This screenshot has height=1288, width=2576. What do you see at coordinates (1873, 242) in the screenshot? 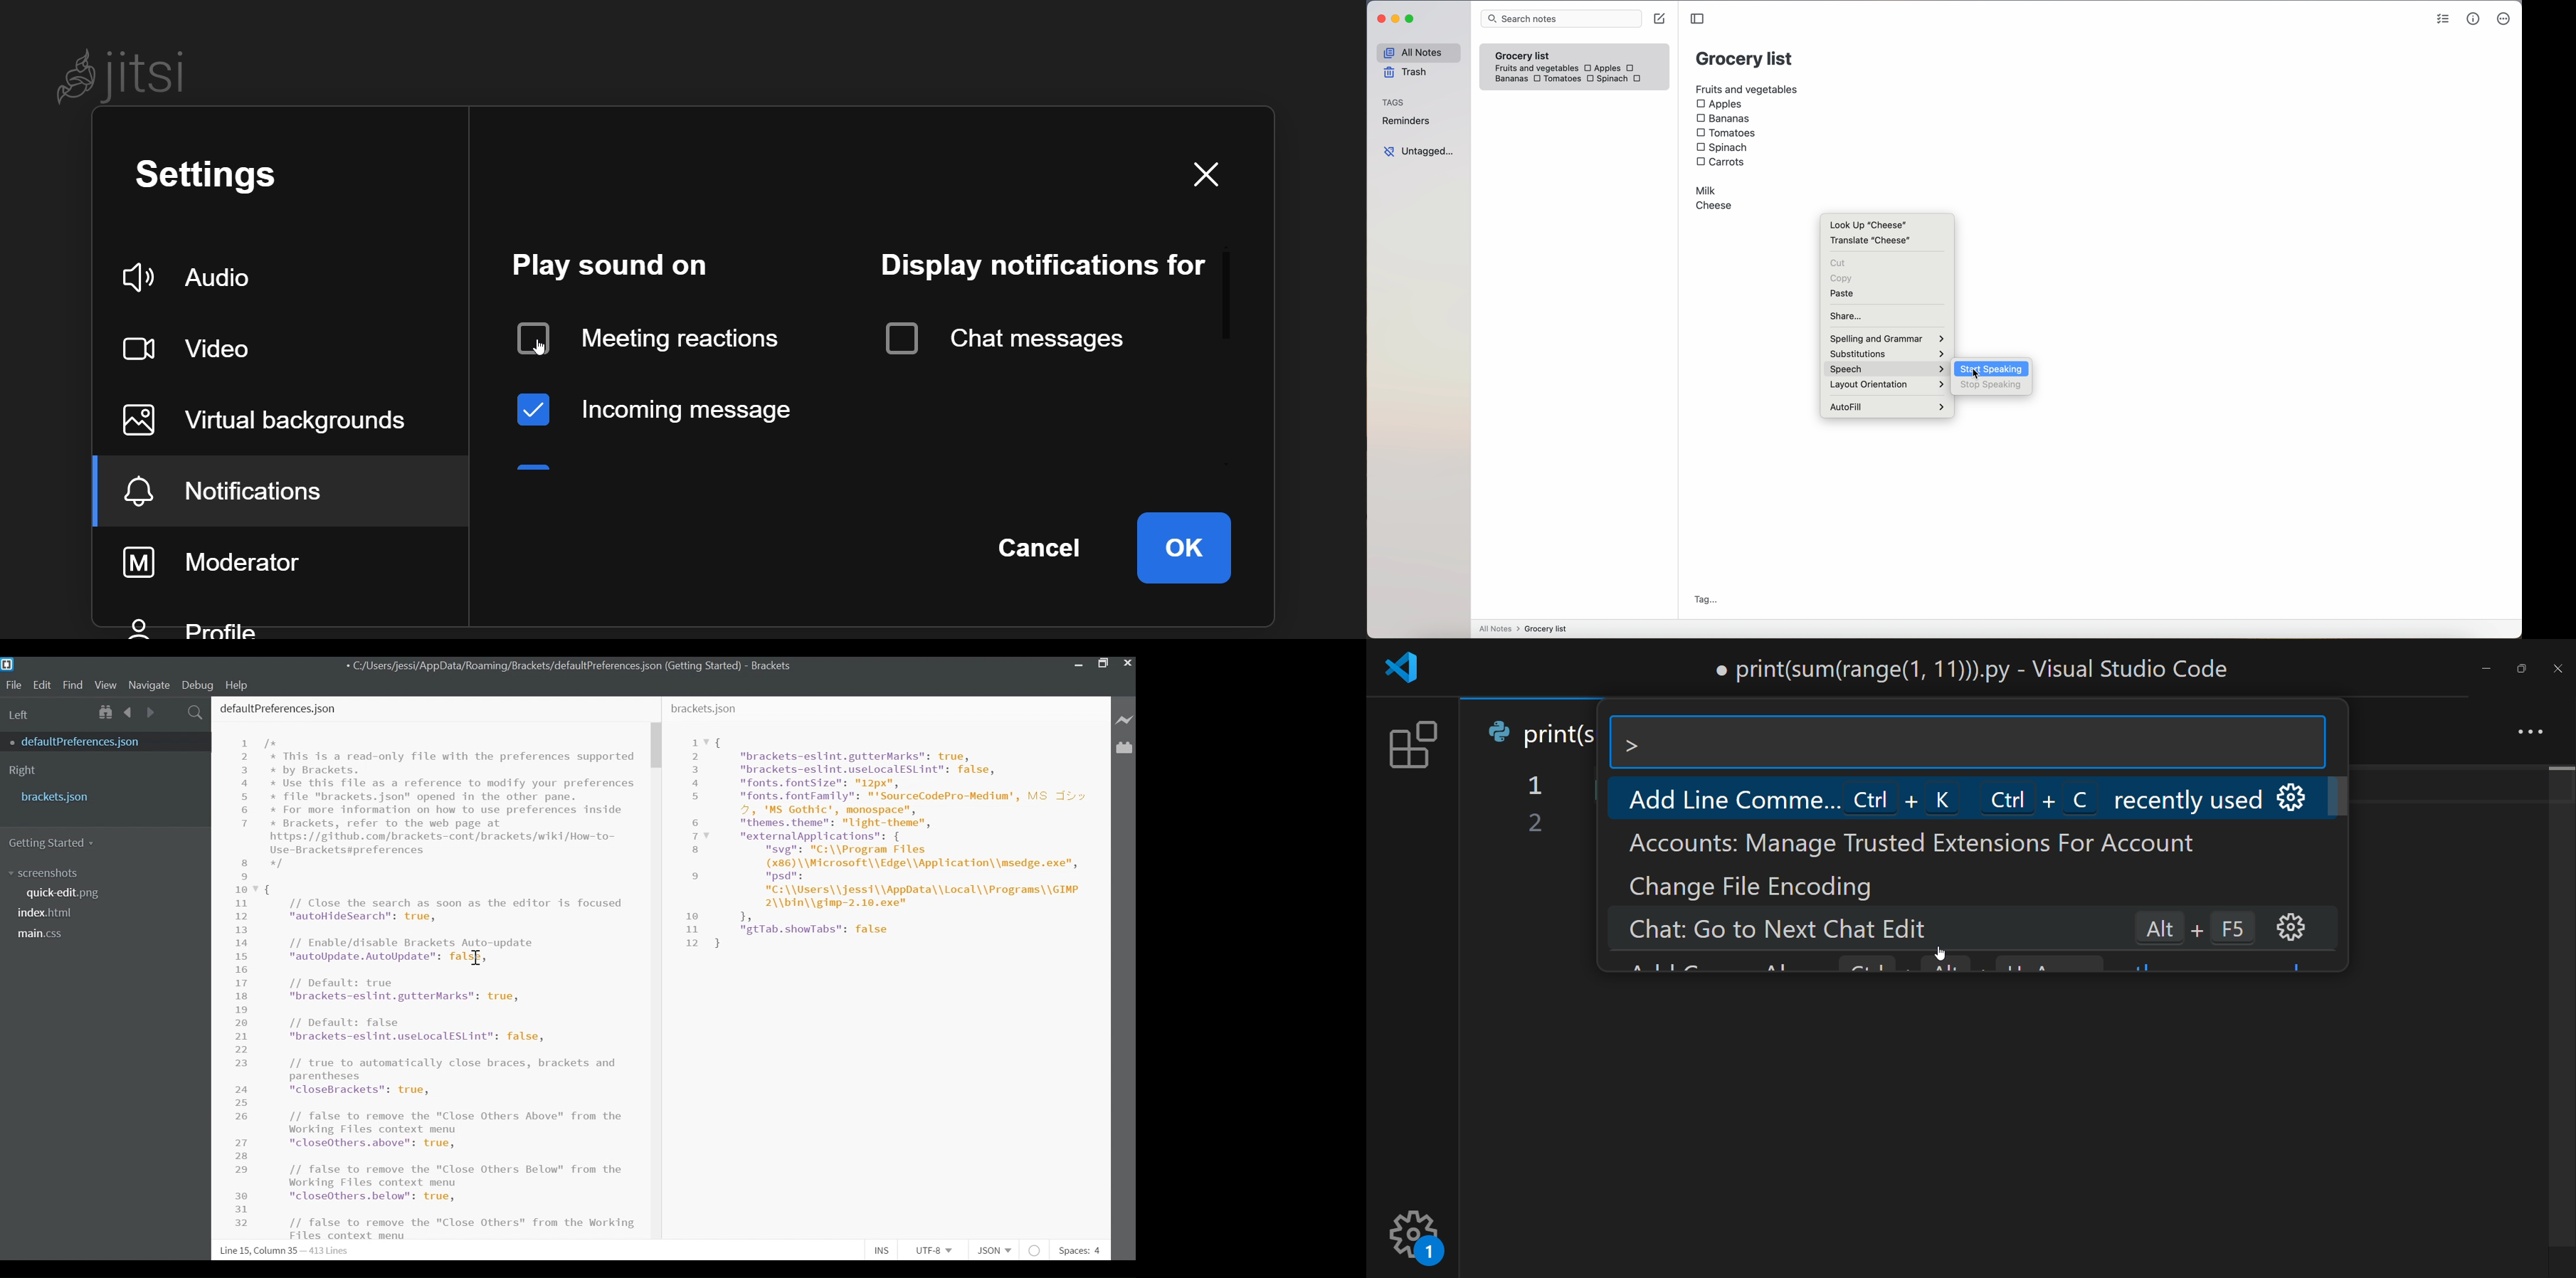
I see `translate cheese` at bounding box center [1873, 242].